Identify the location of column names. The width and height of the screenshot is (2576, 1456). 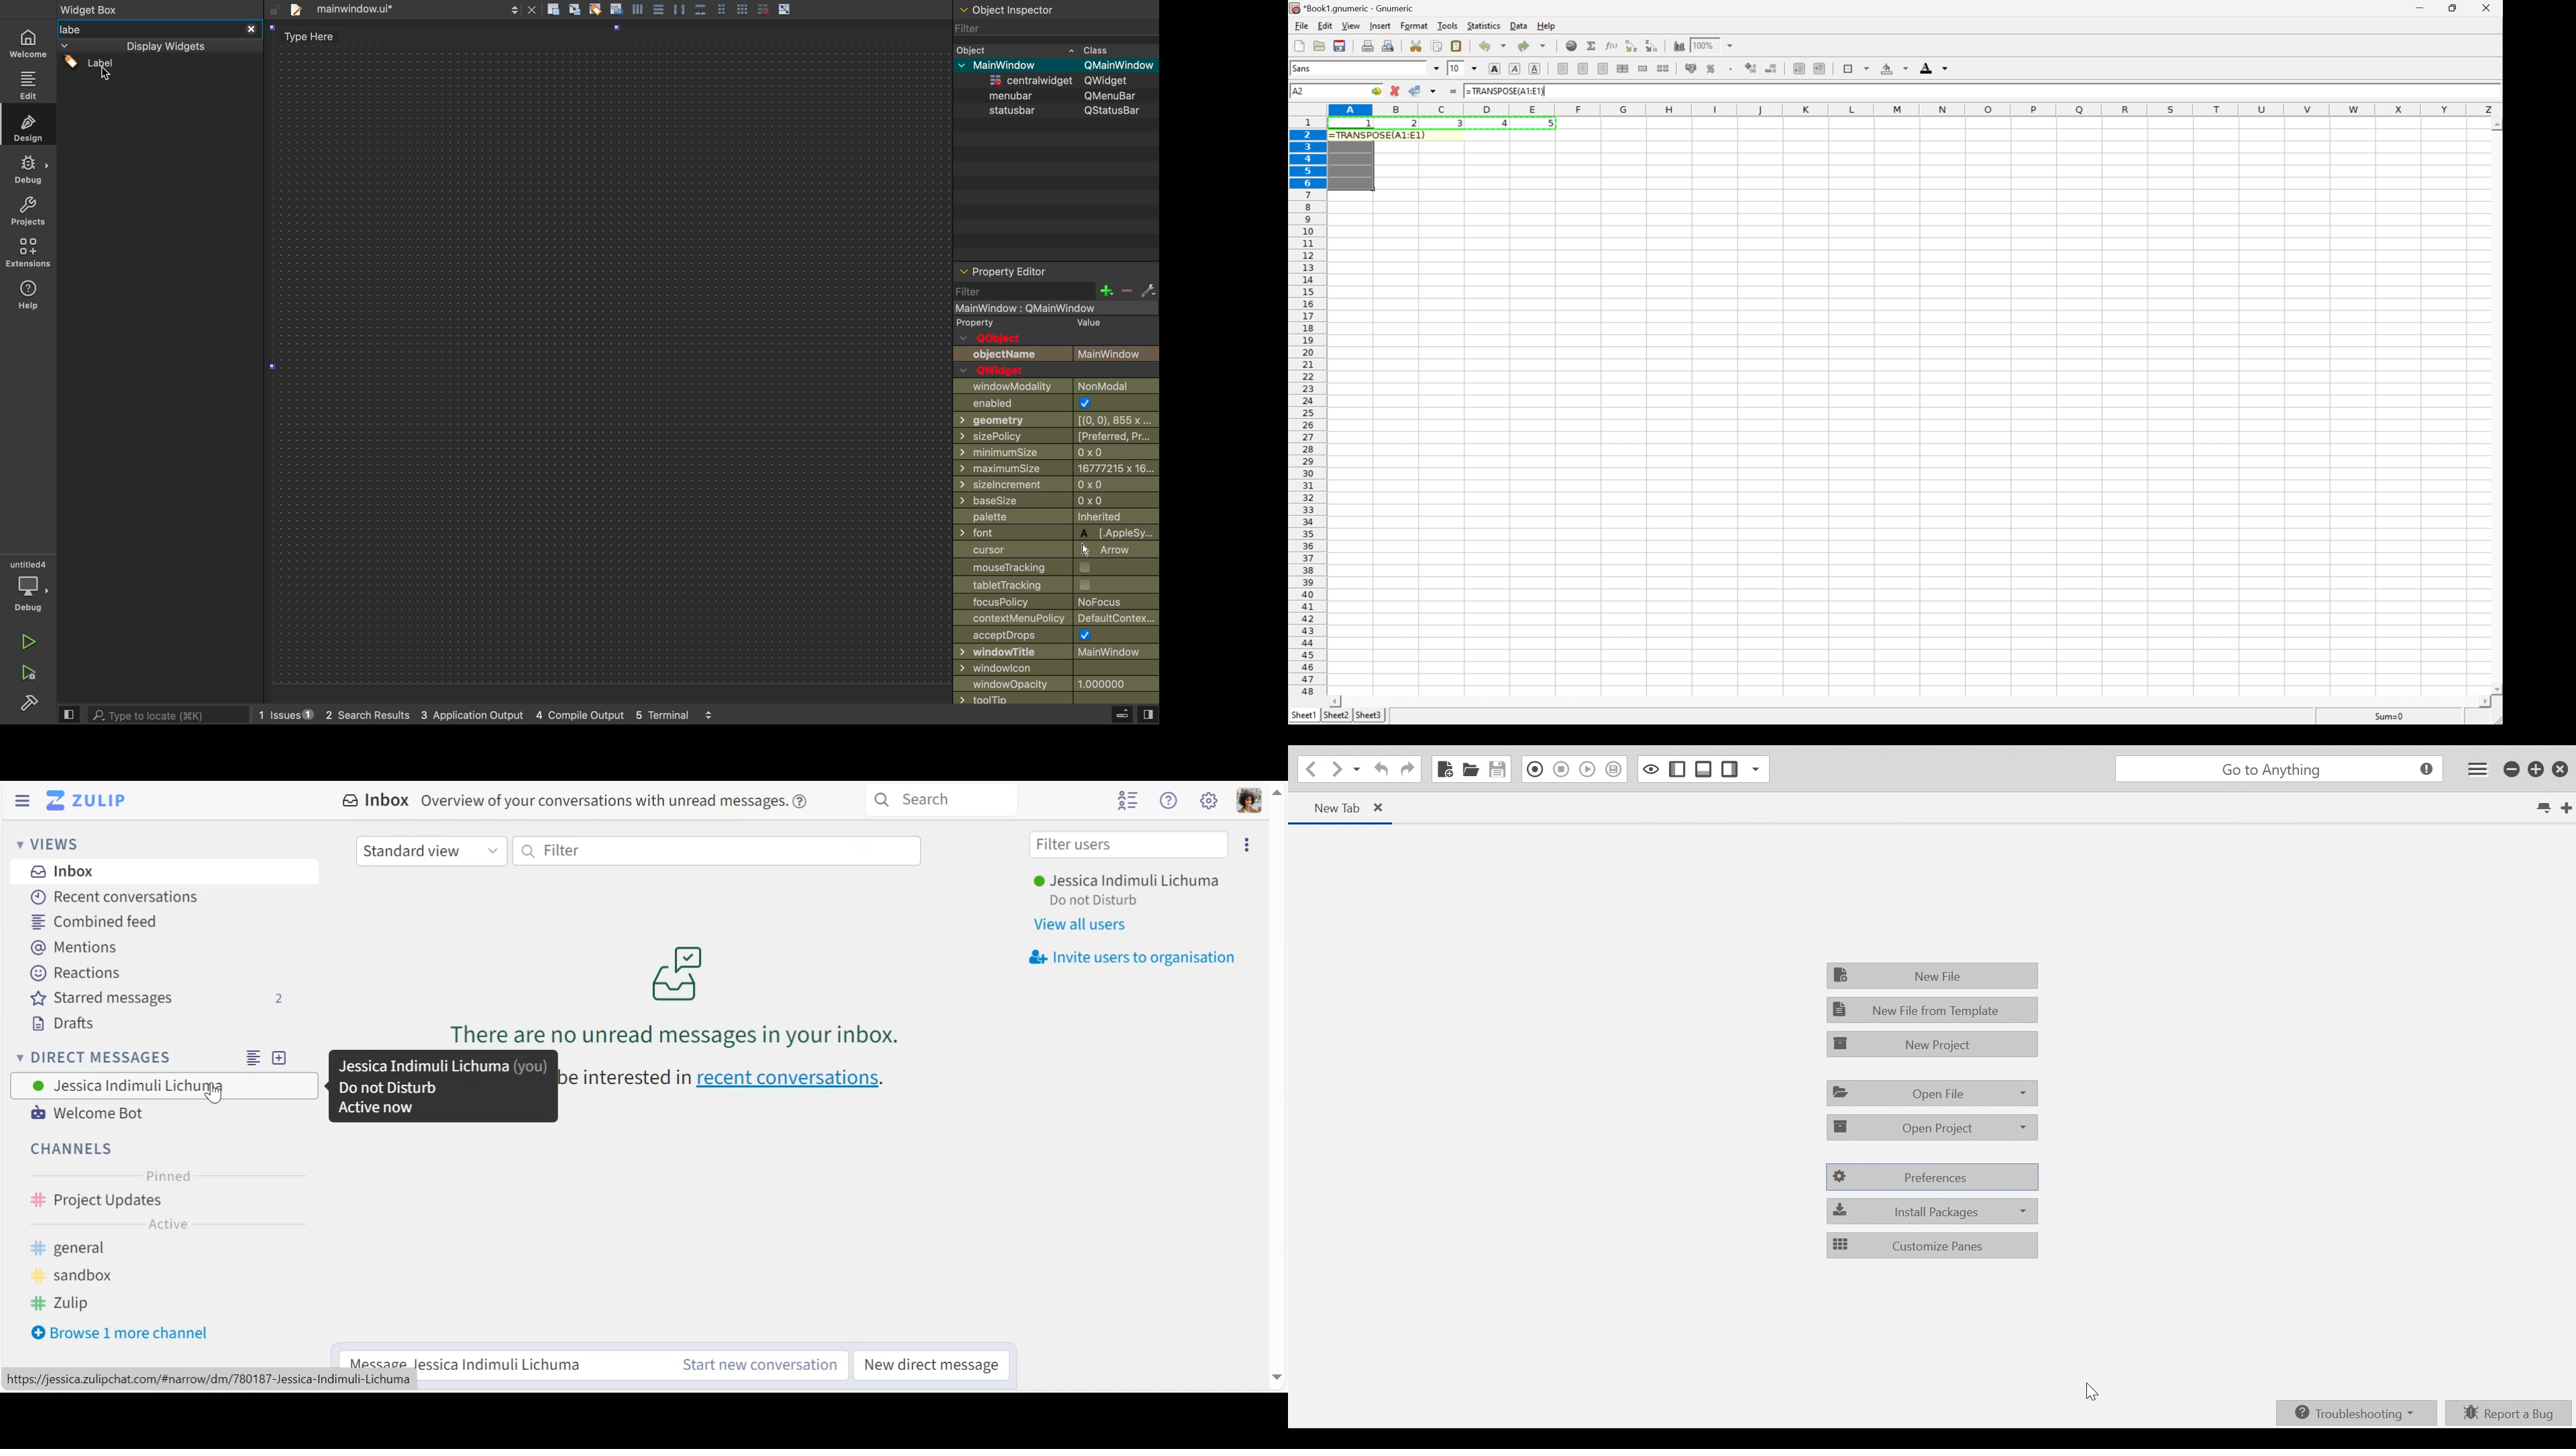
(1912, 111).